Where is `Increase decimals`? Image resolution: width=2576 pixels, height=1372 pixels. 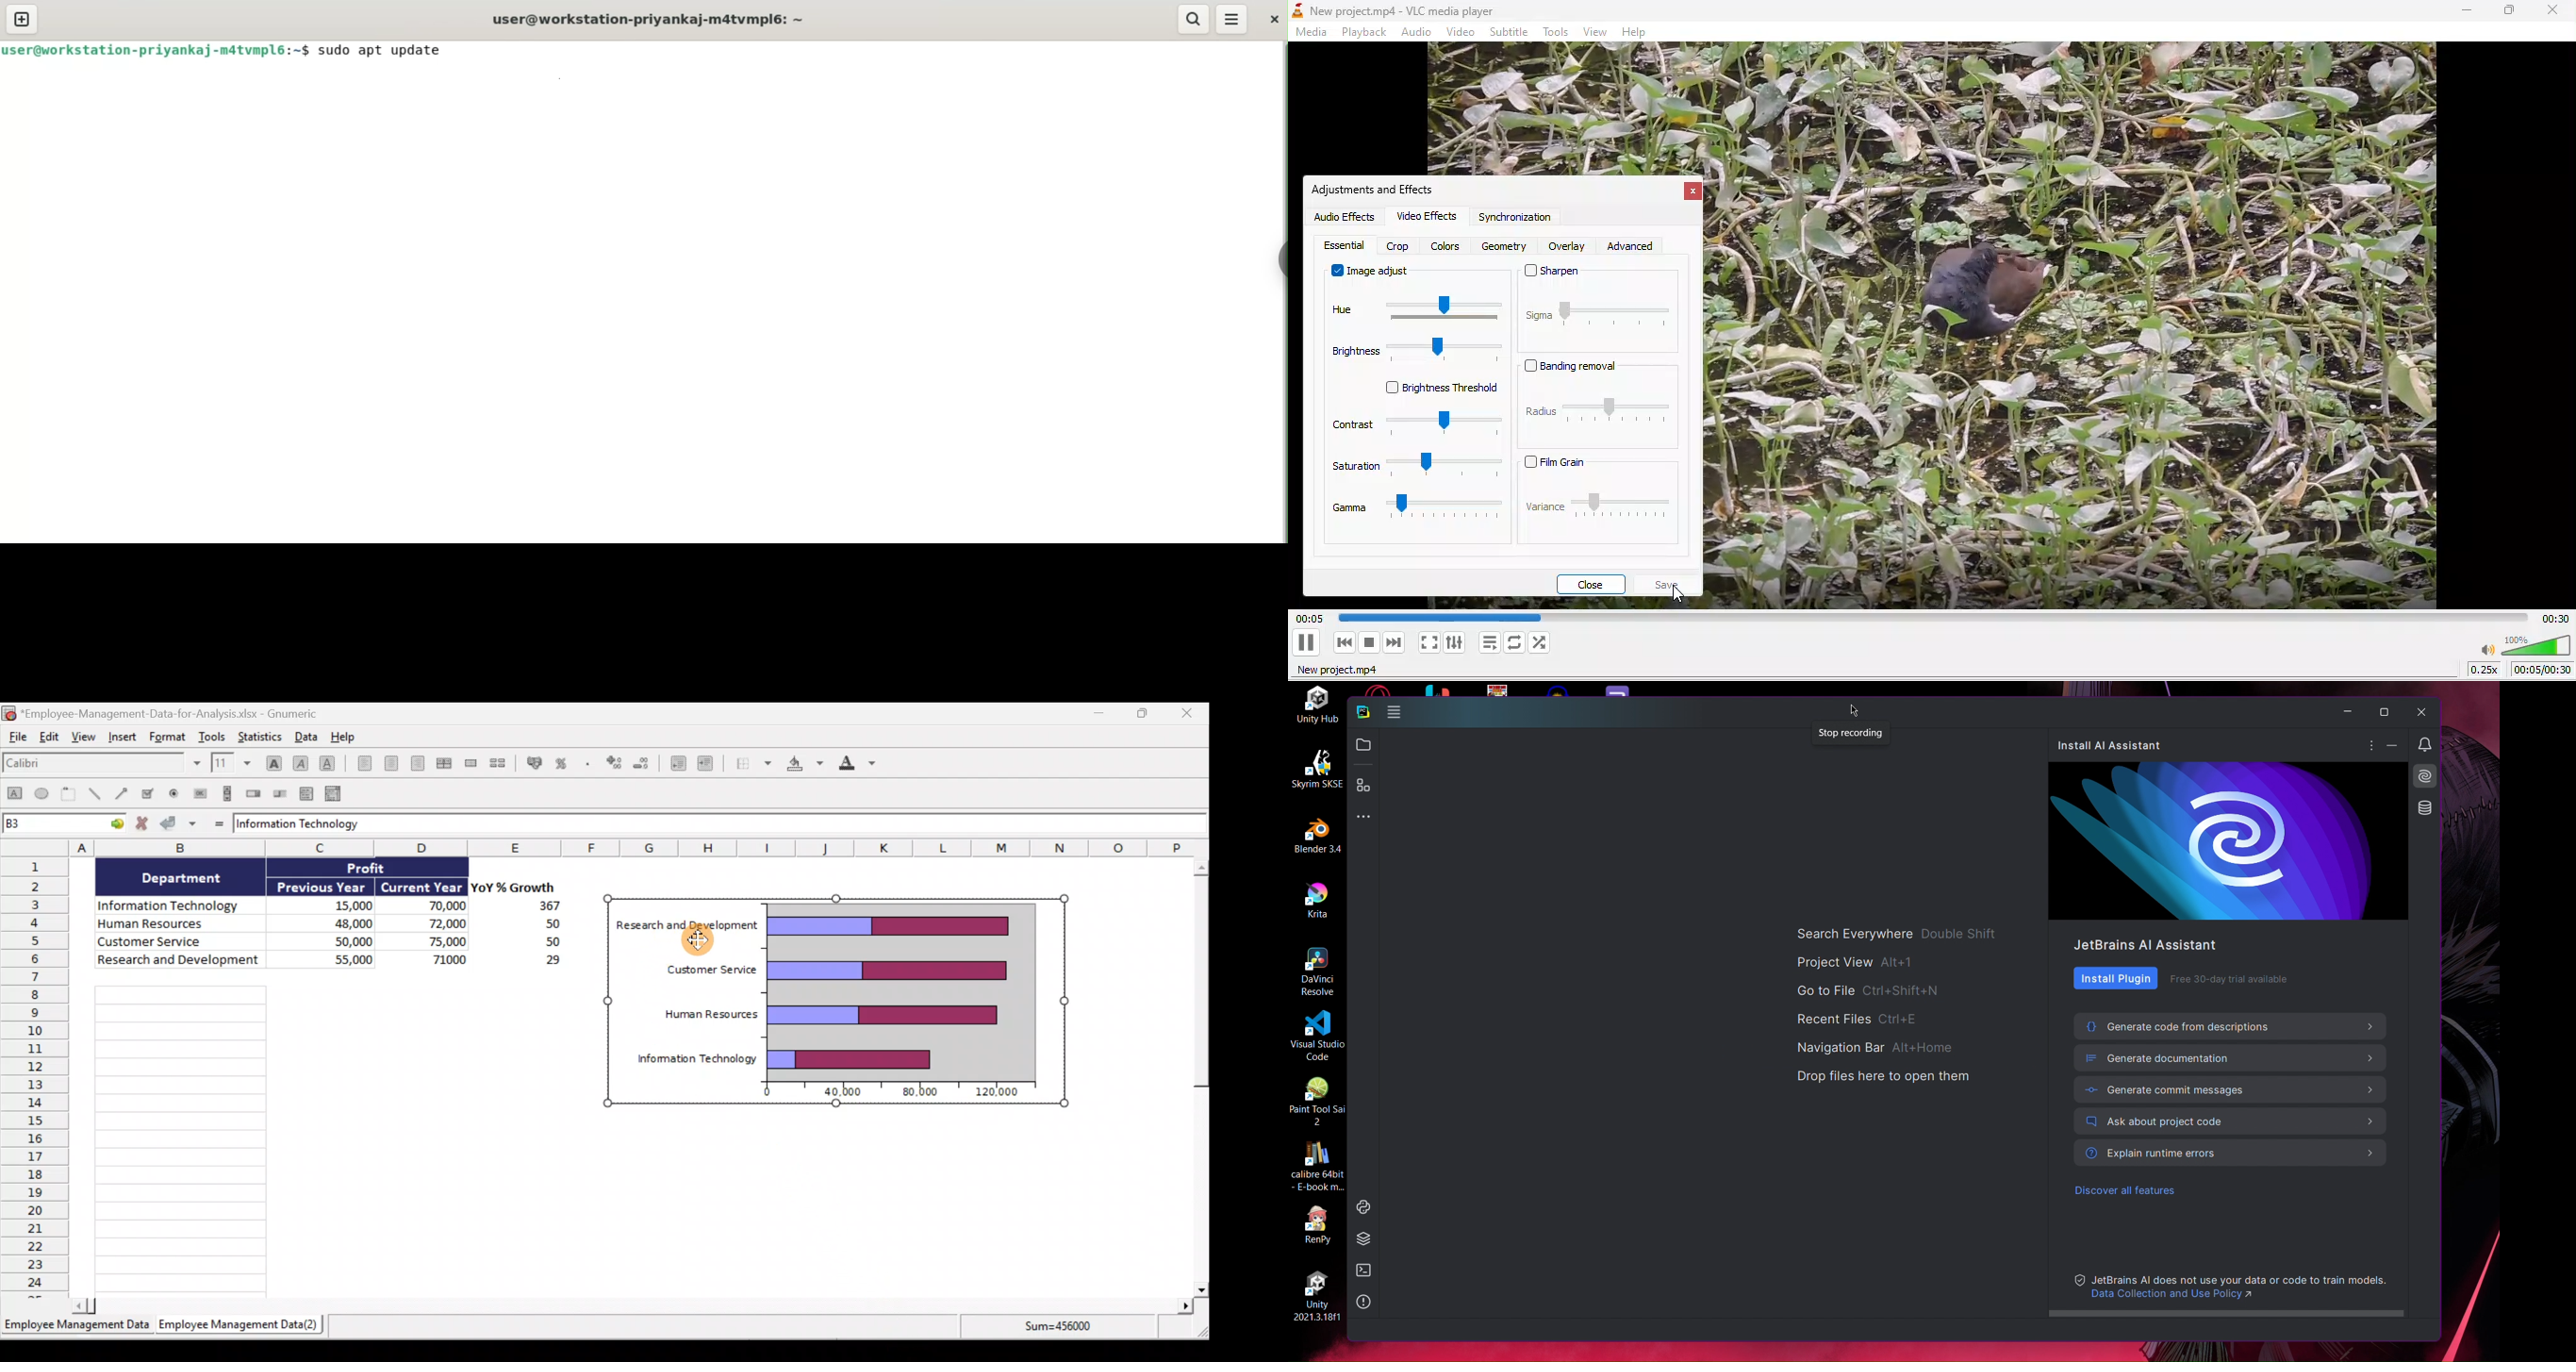 Increase decimals is located at coordinates (613, 764).